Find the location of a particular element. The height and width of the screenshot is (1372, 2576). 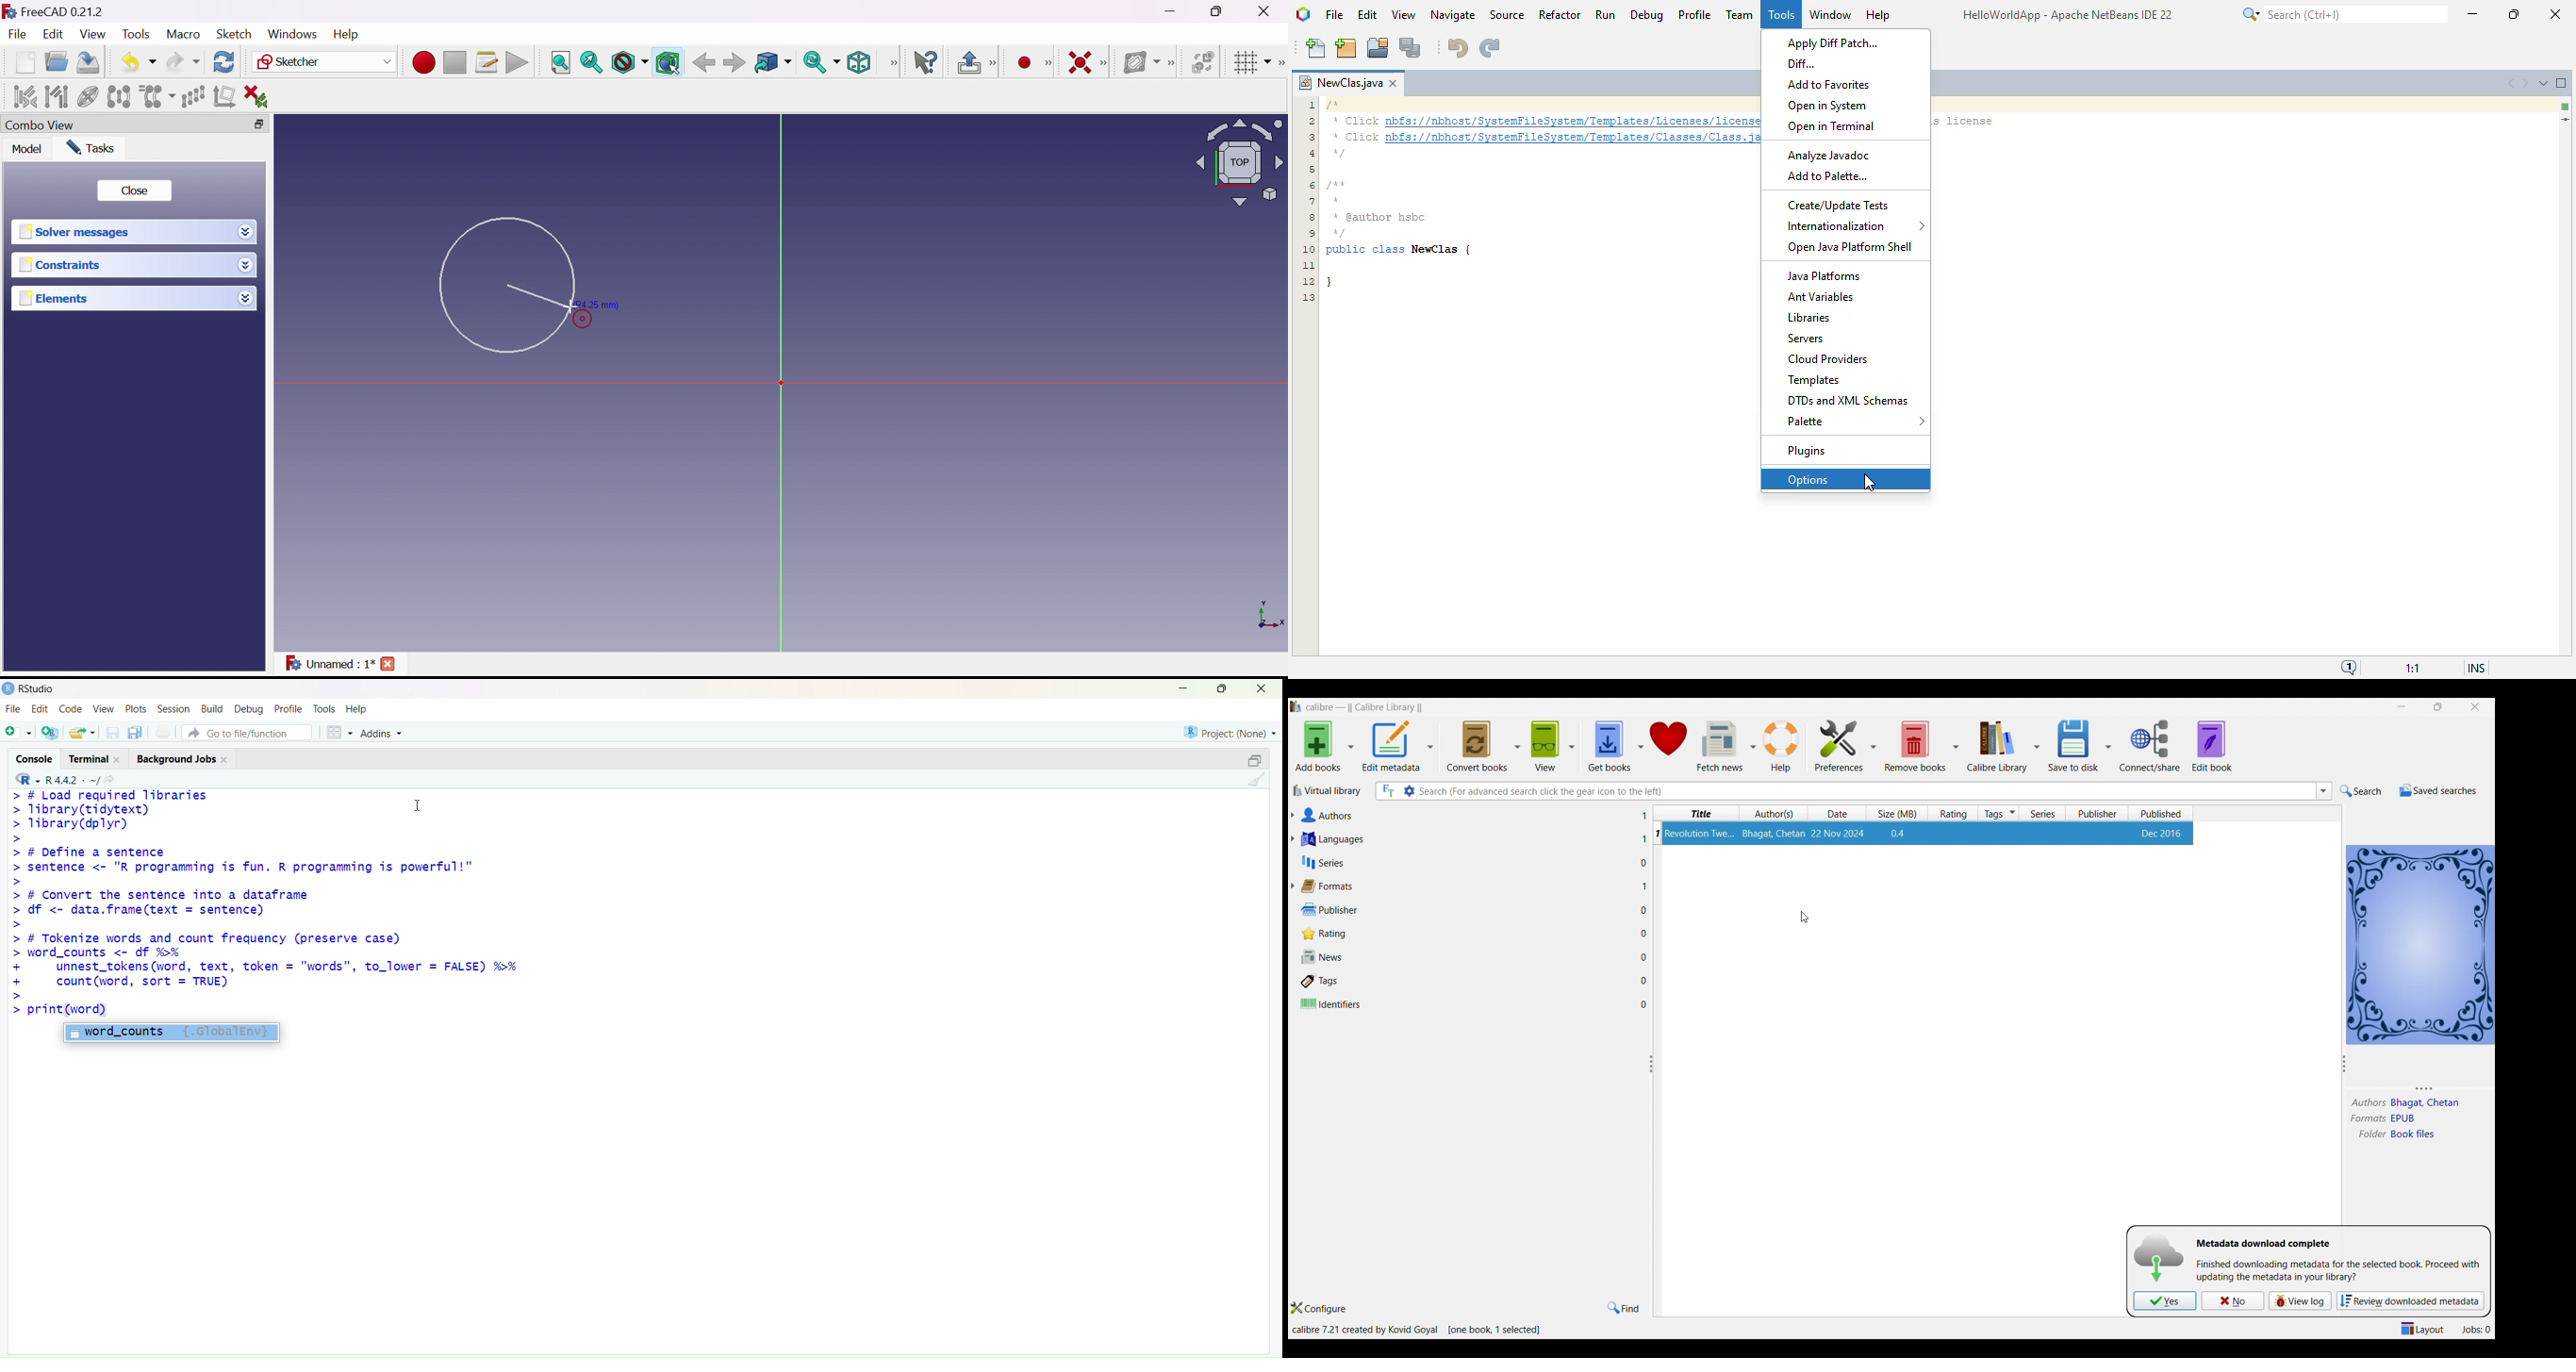

clear console is located at coordinates (1257, 781).